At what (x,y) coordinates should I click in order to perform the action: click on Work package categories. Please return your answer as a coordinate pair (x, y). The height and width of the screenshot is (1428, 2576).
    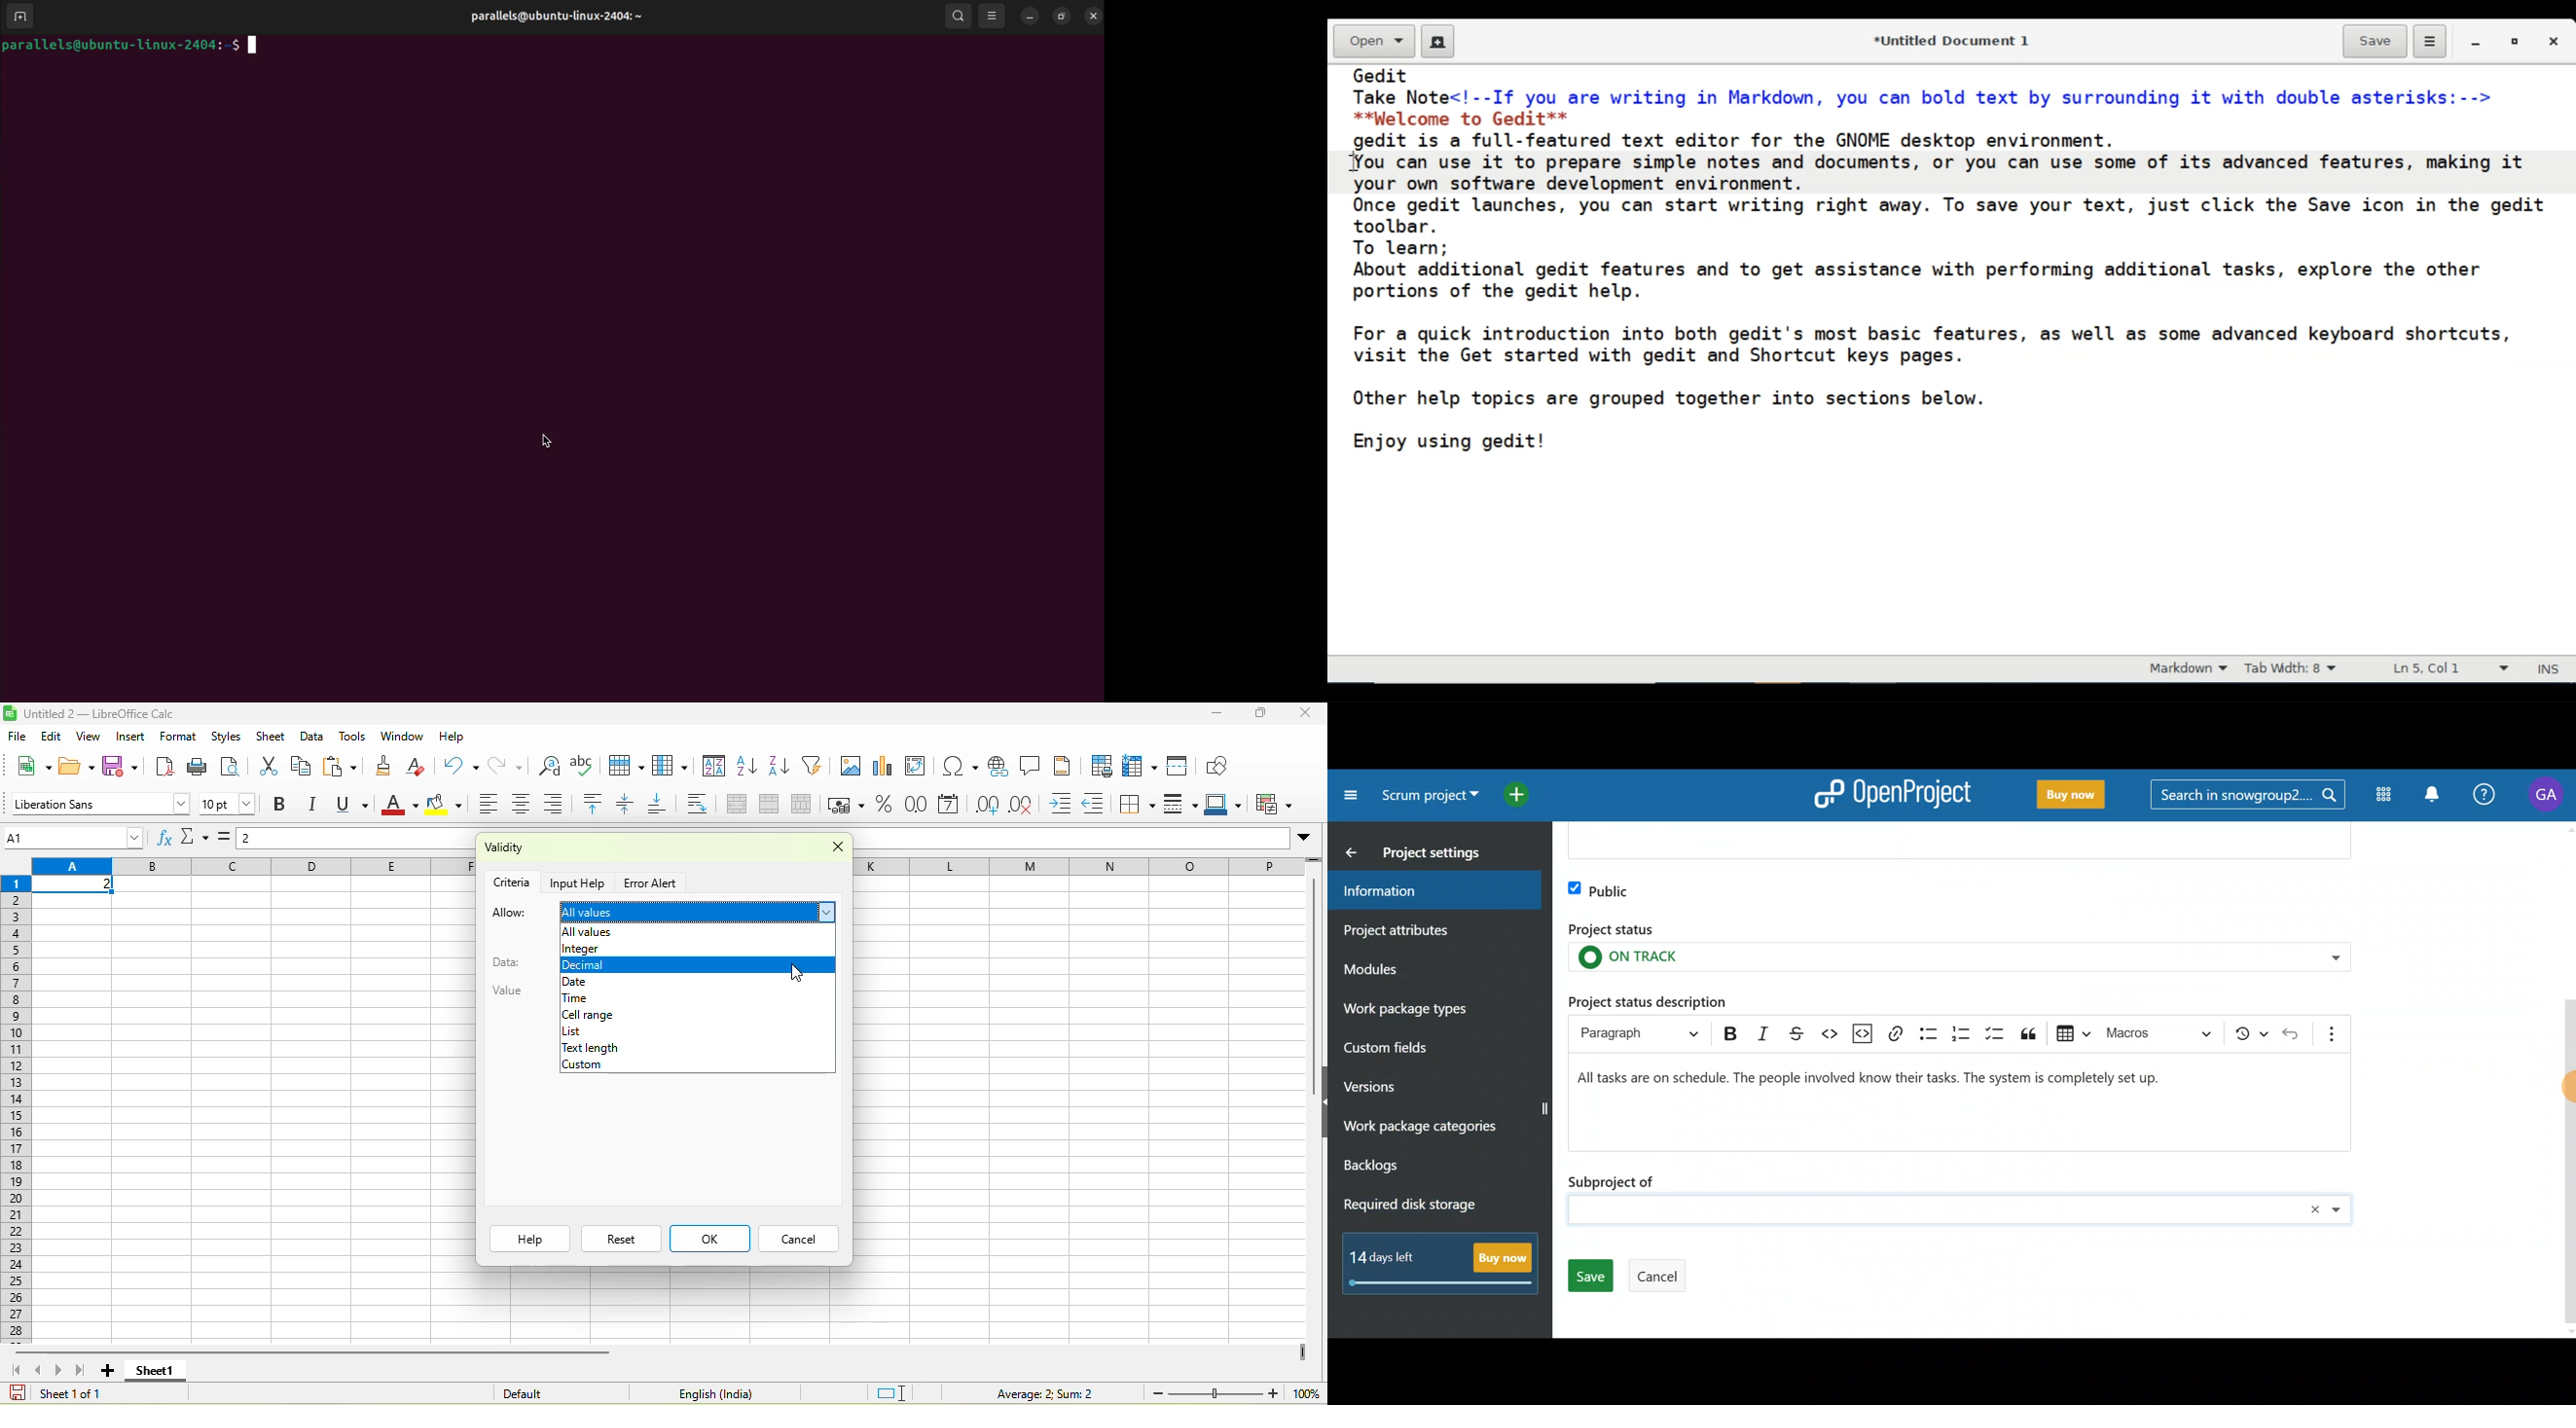
    Looking at the image, I should click on (1439, 1126).